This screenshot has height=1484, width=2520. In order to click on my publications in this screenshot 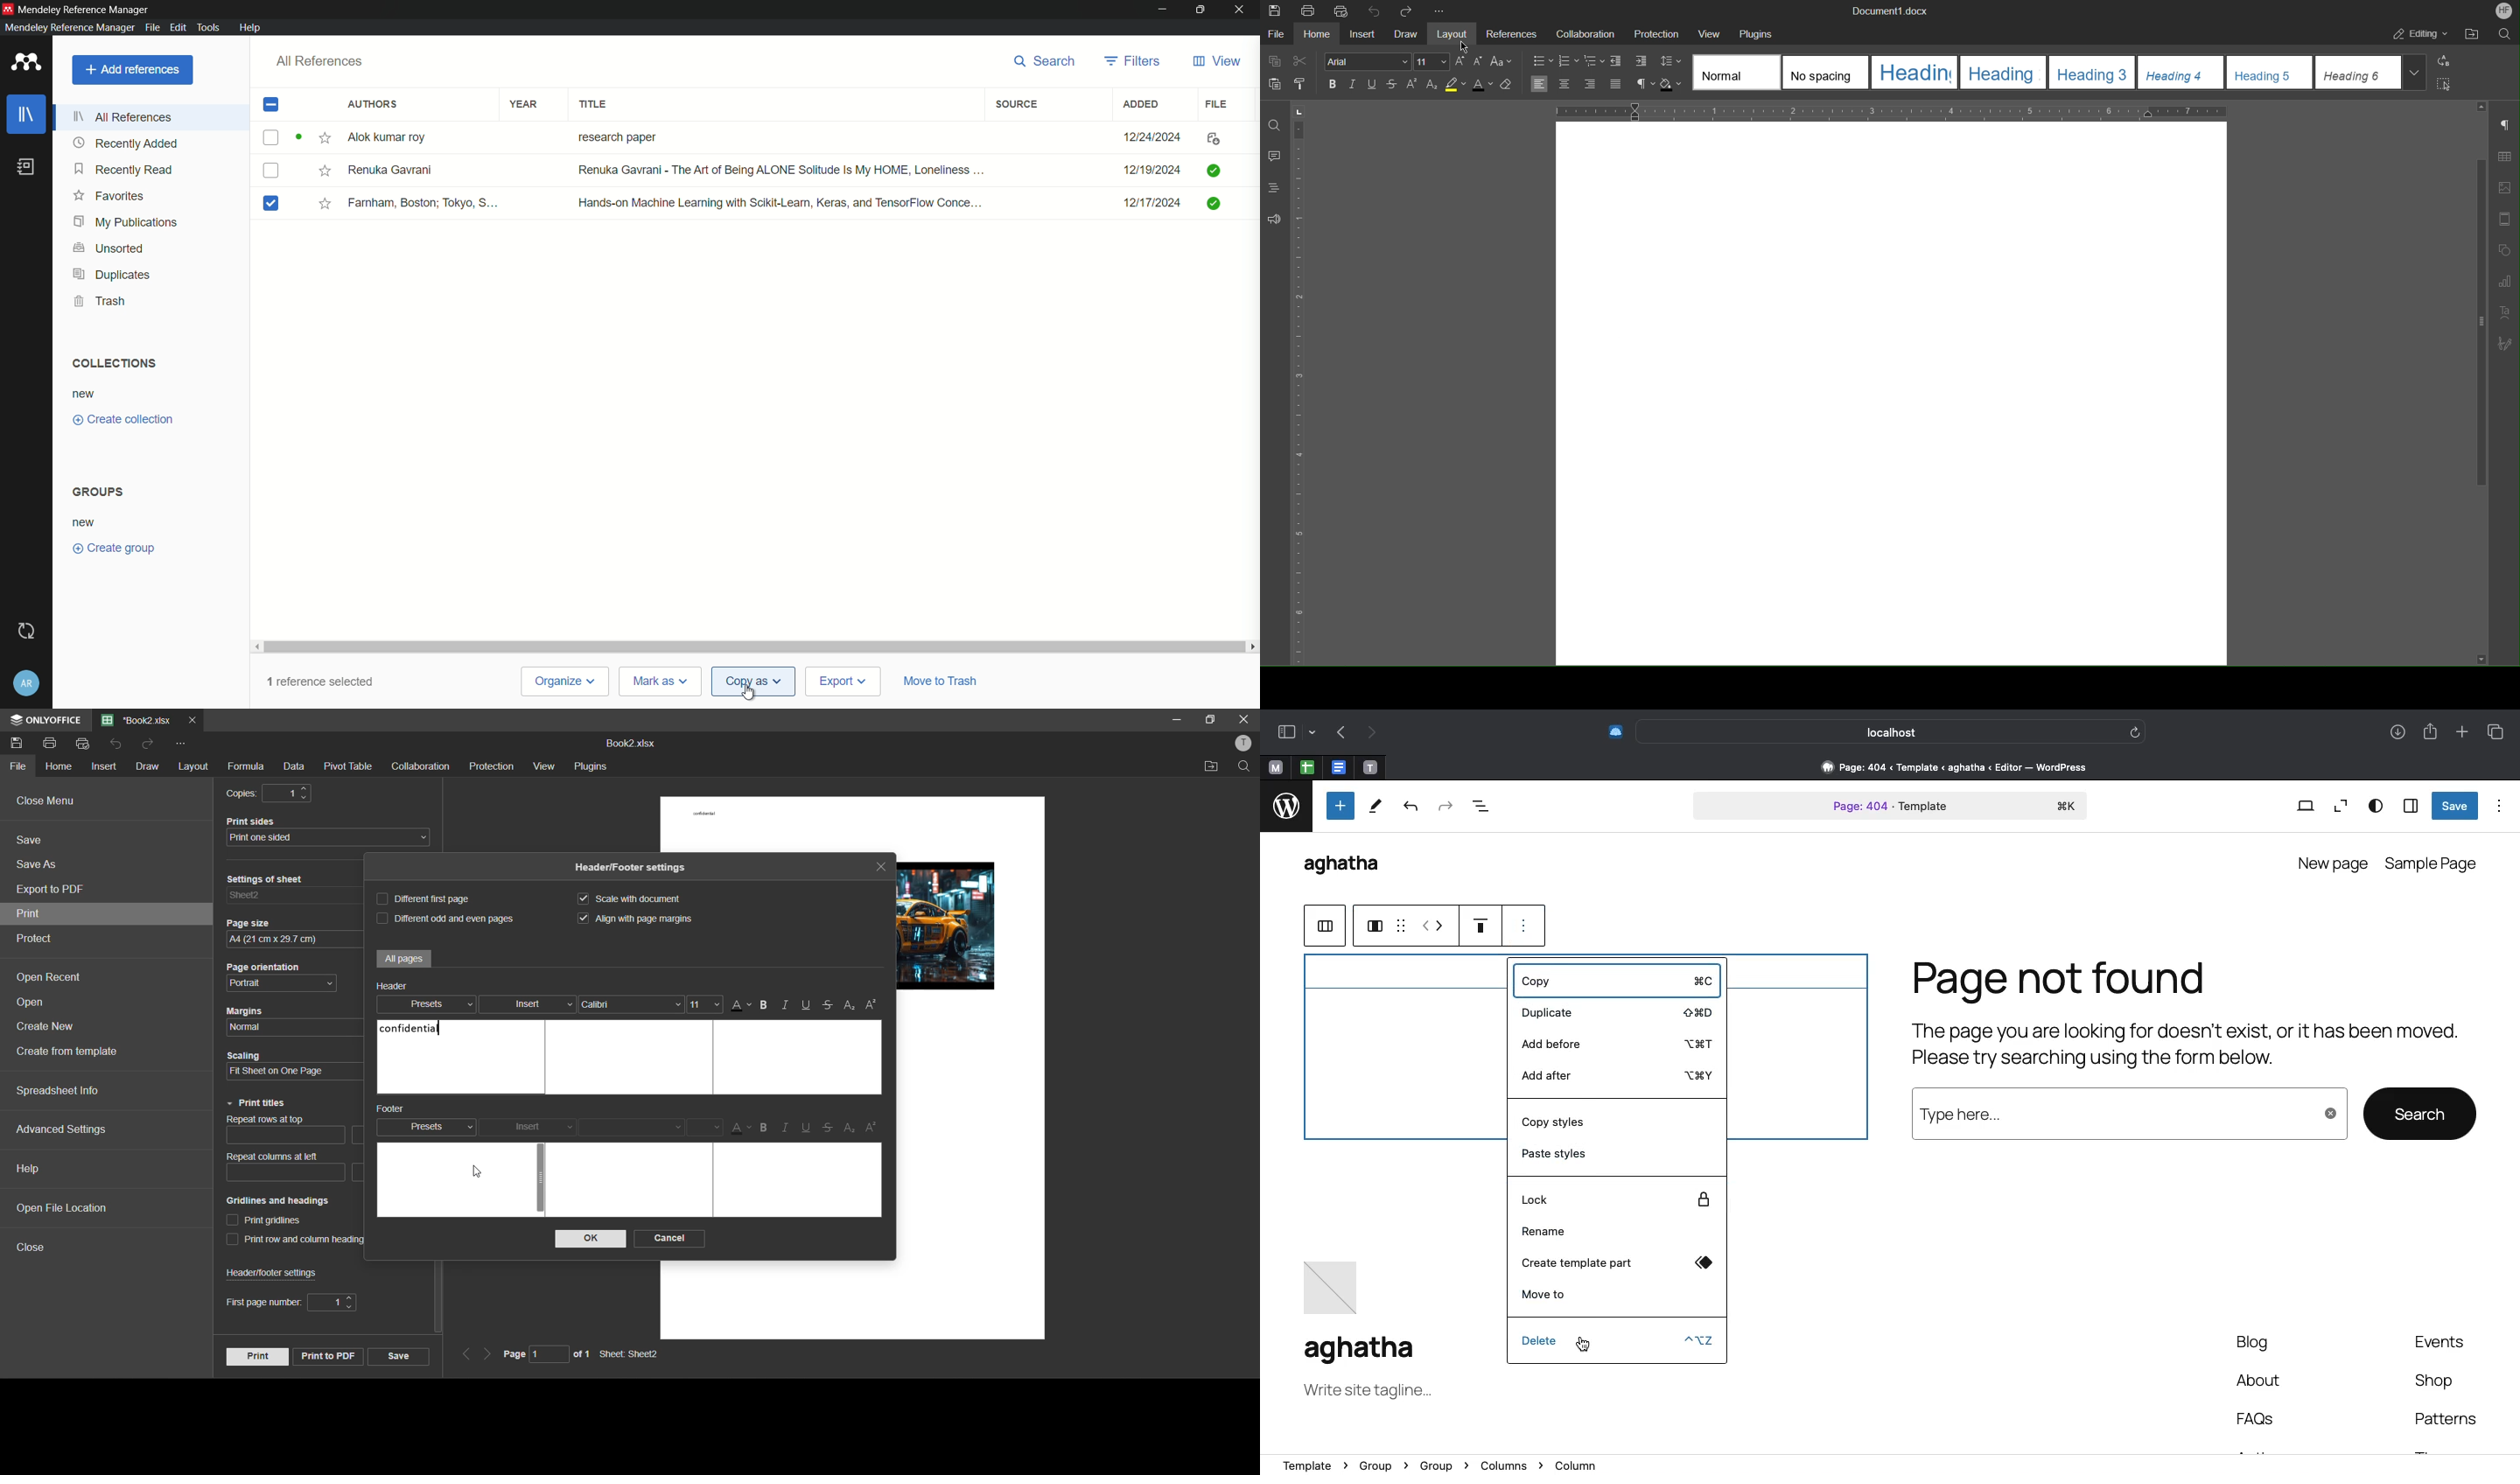, I will do `click(125, 222)`.